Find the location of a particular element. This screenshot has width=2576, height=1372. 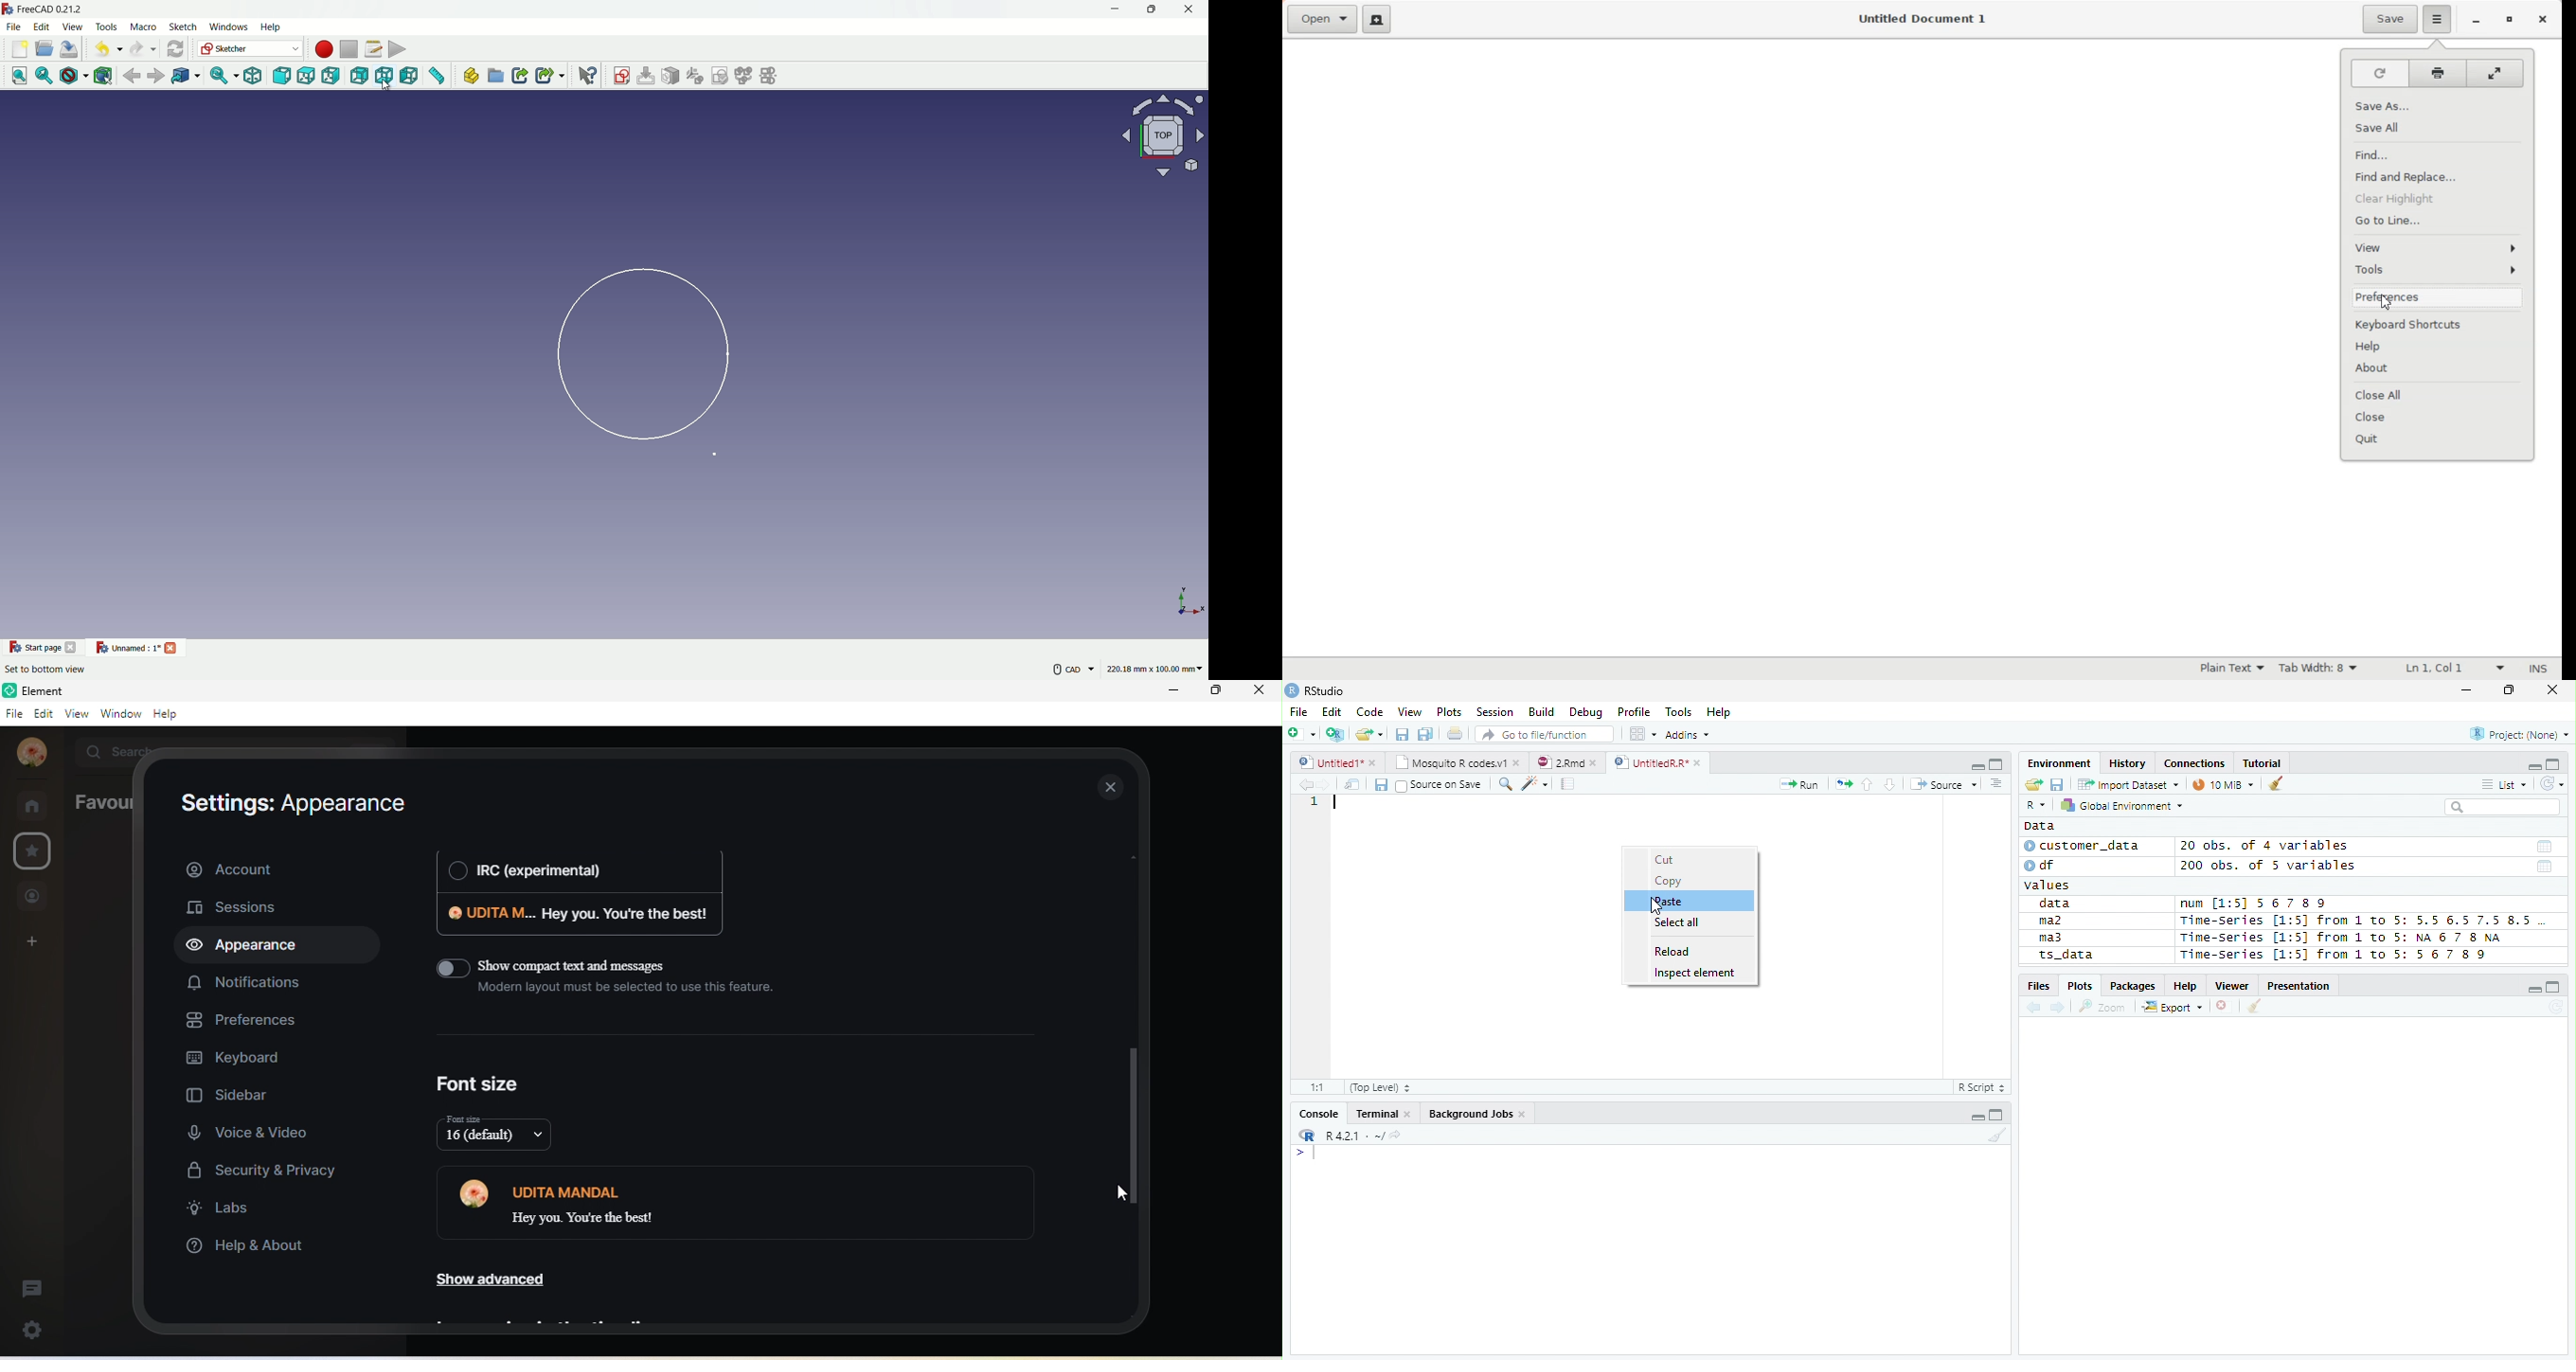

profile photo is located at coordinates (480, 1198).